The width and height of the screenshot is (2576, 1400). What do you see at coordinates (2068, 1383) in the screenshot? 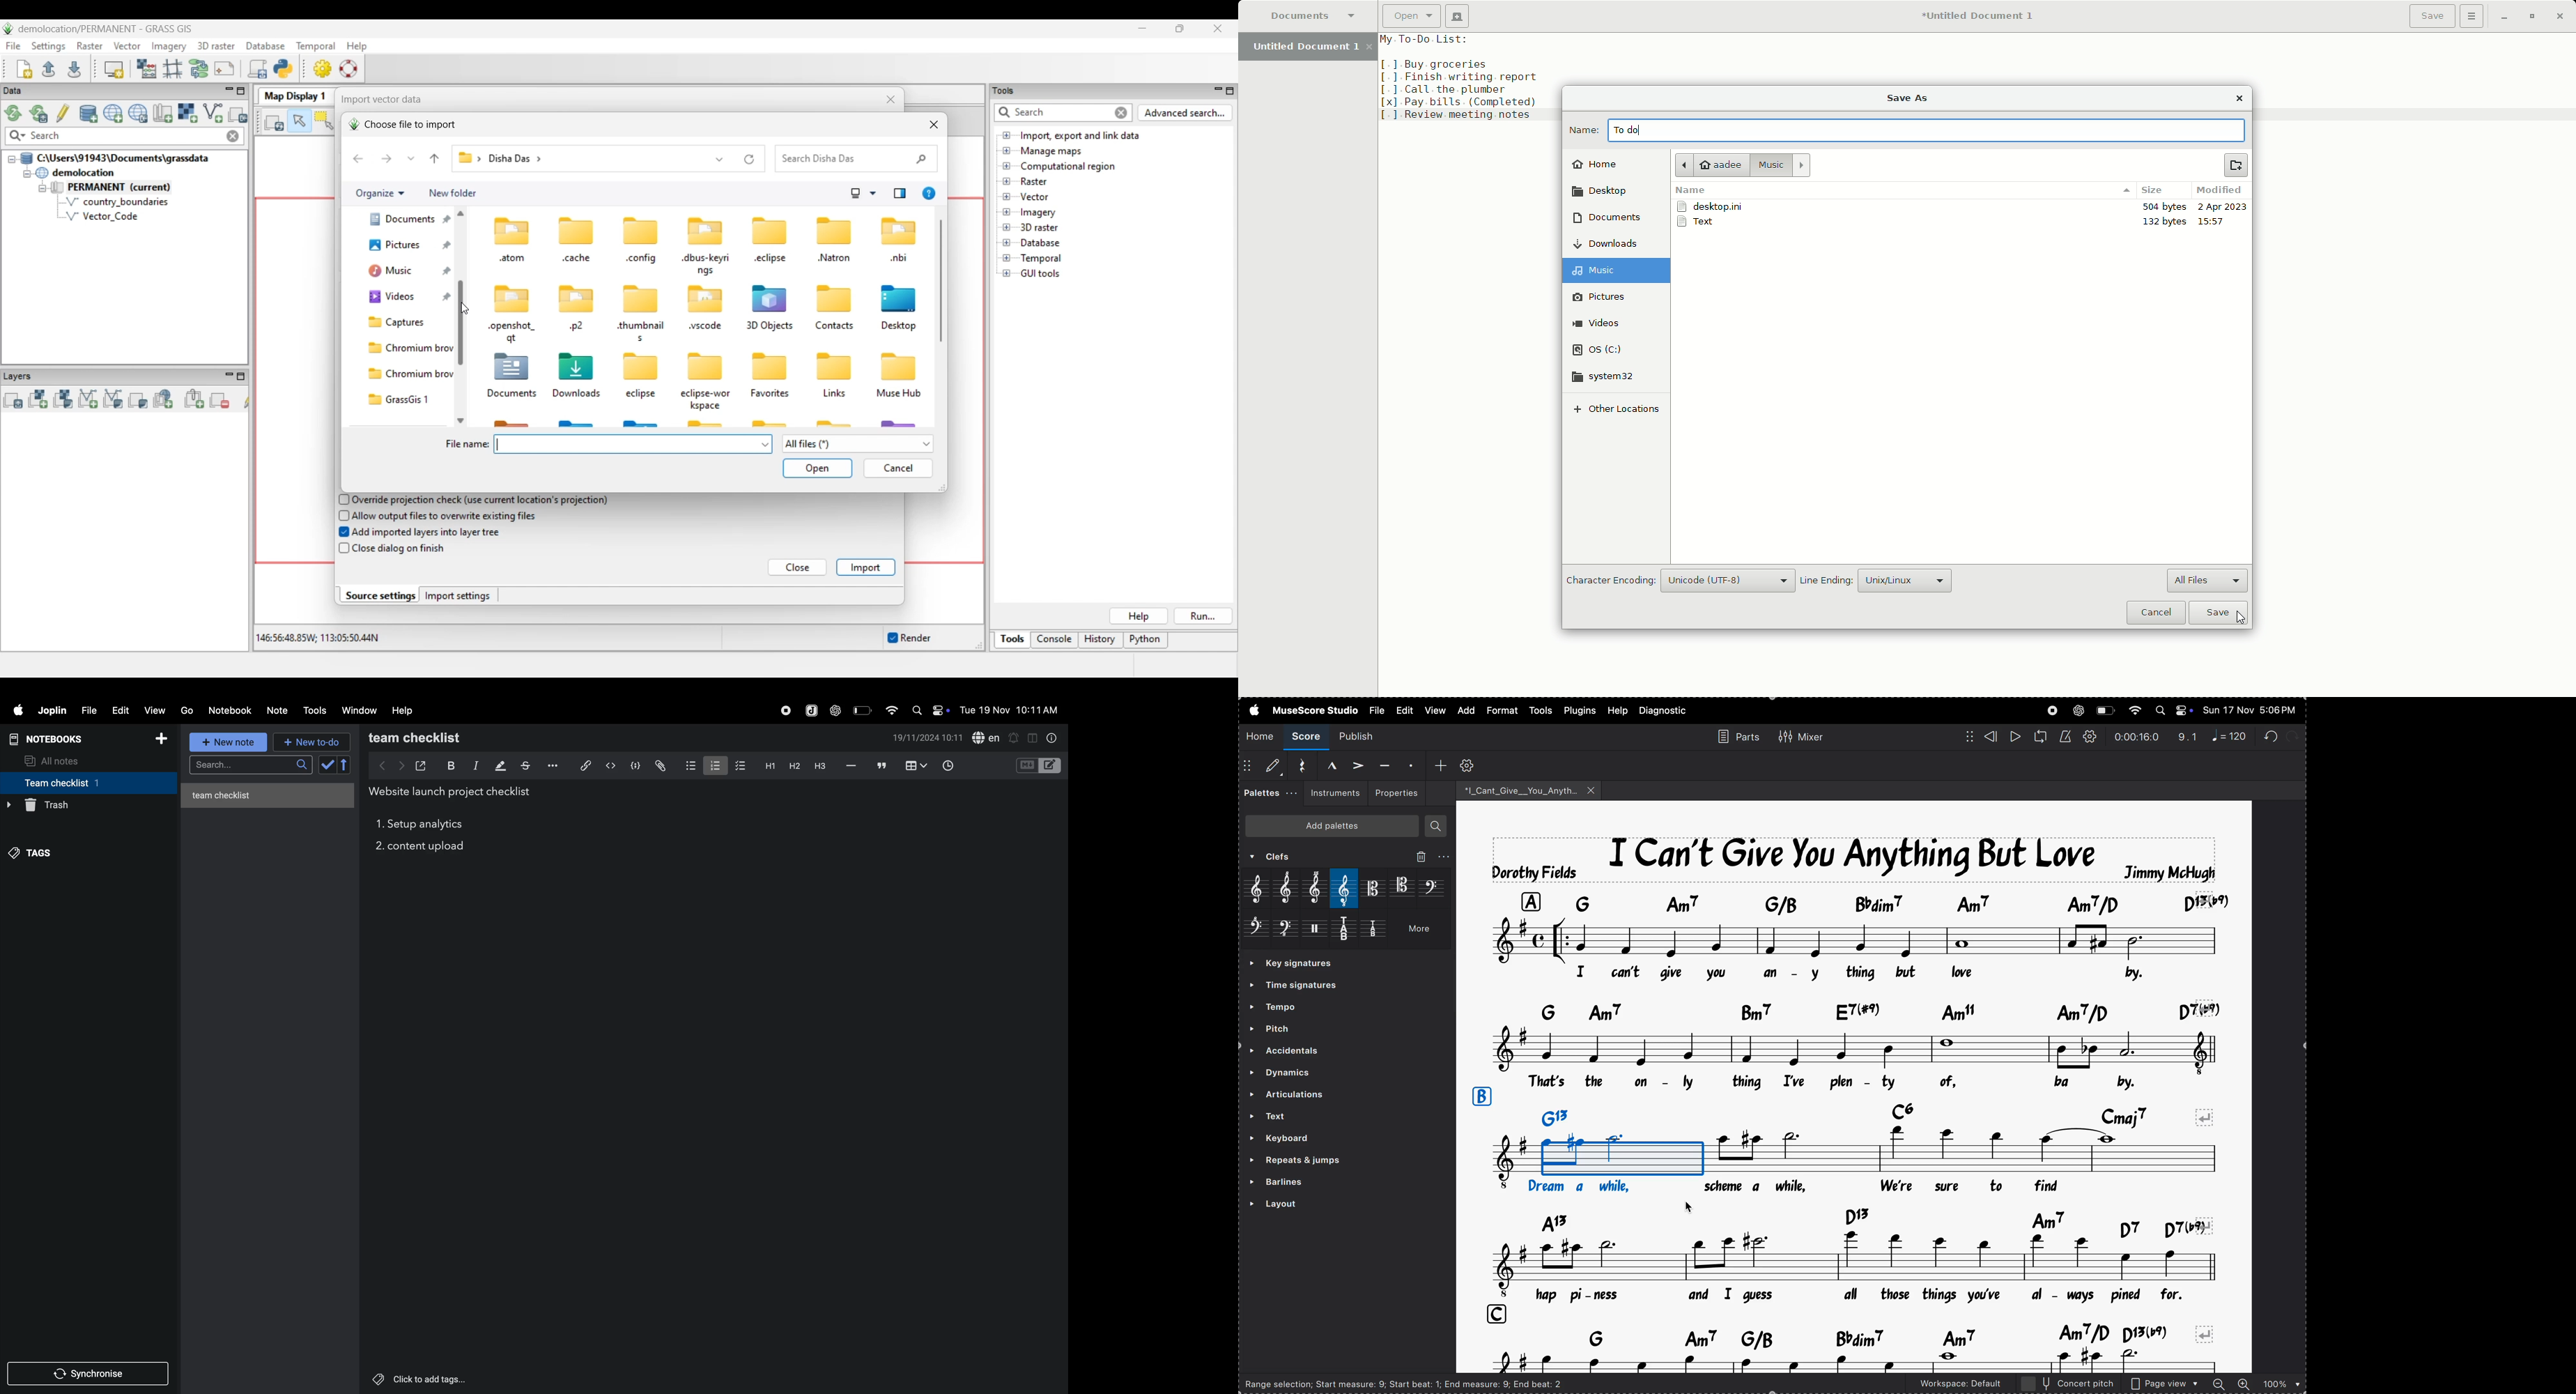
I see `concert pitch` at bounding box center [2068, 1383].